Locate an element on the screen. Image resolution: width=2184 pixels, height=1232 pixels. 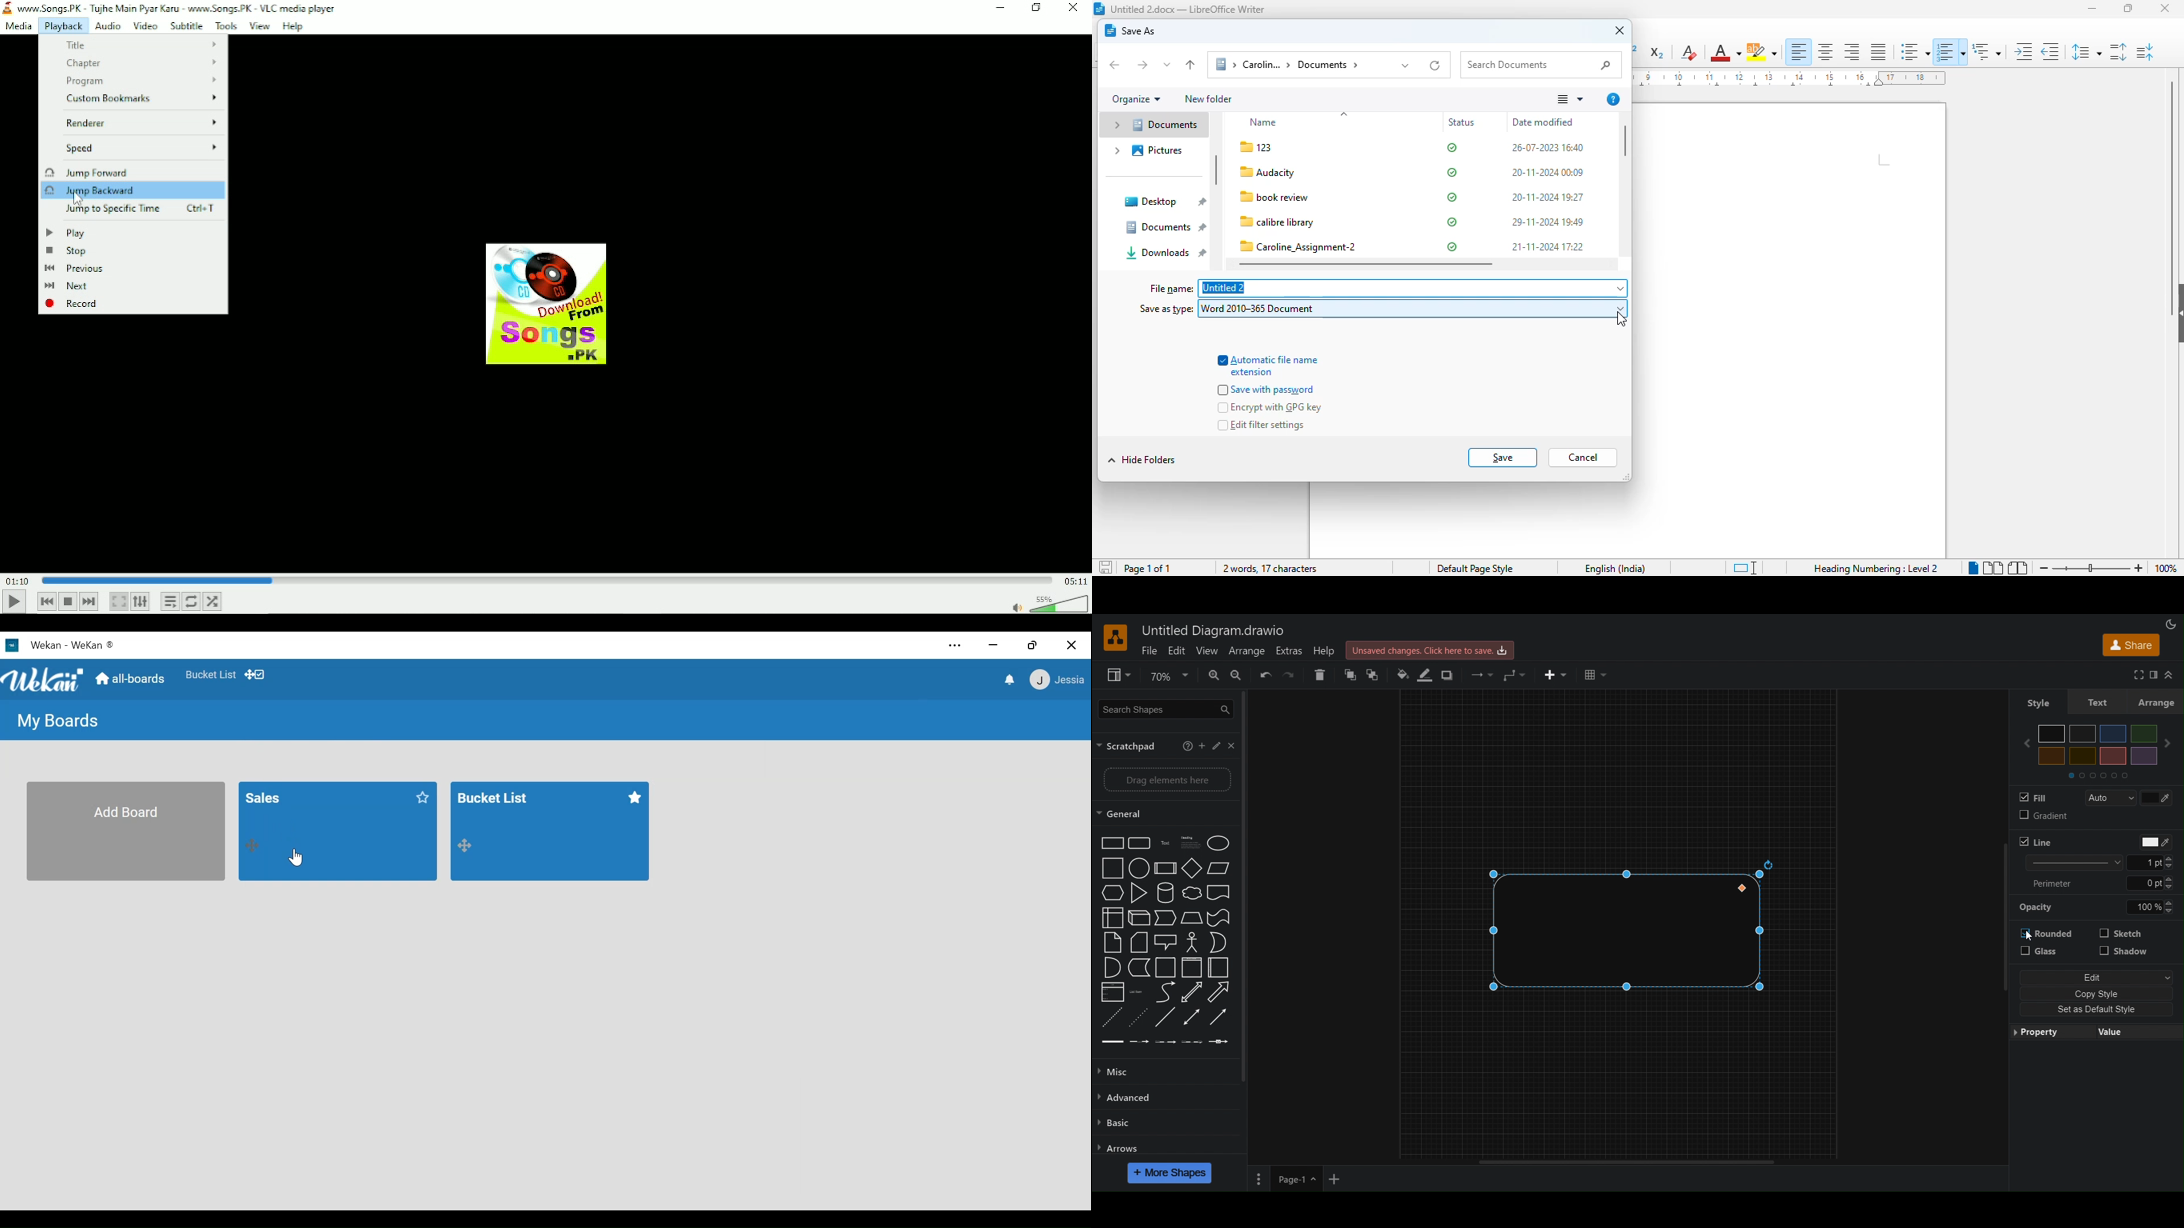
standard selection is located at coordinates (1744, 568).